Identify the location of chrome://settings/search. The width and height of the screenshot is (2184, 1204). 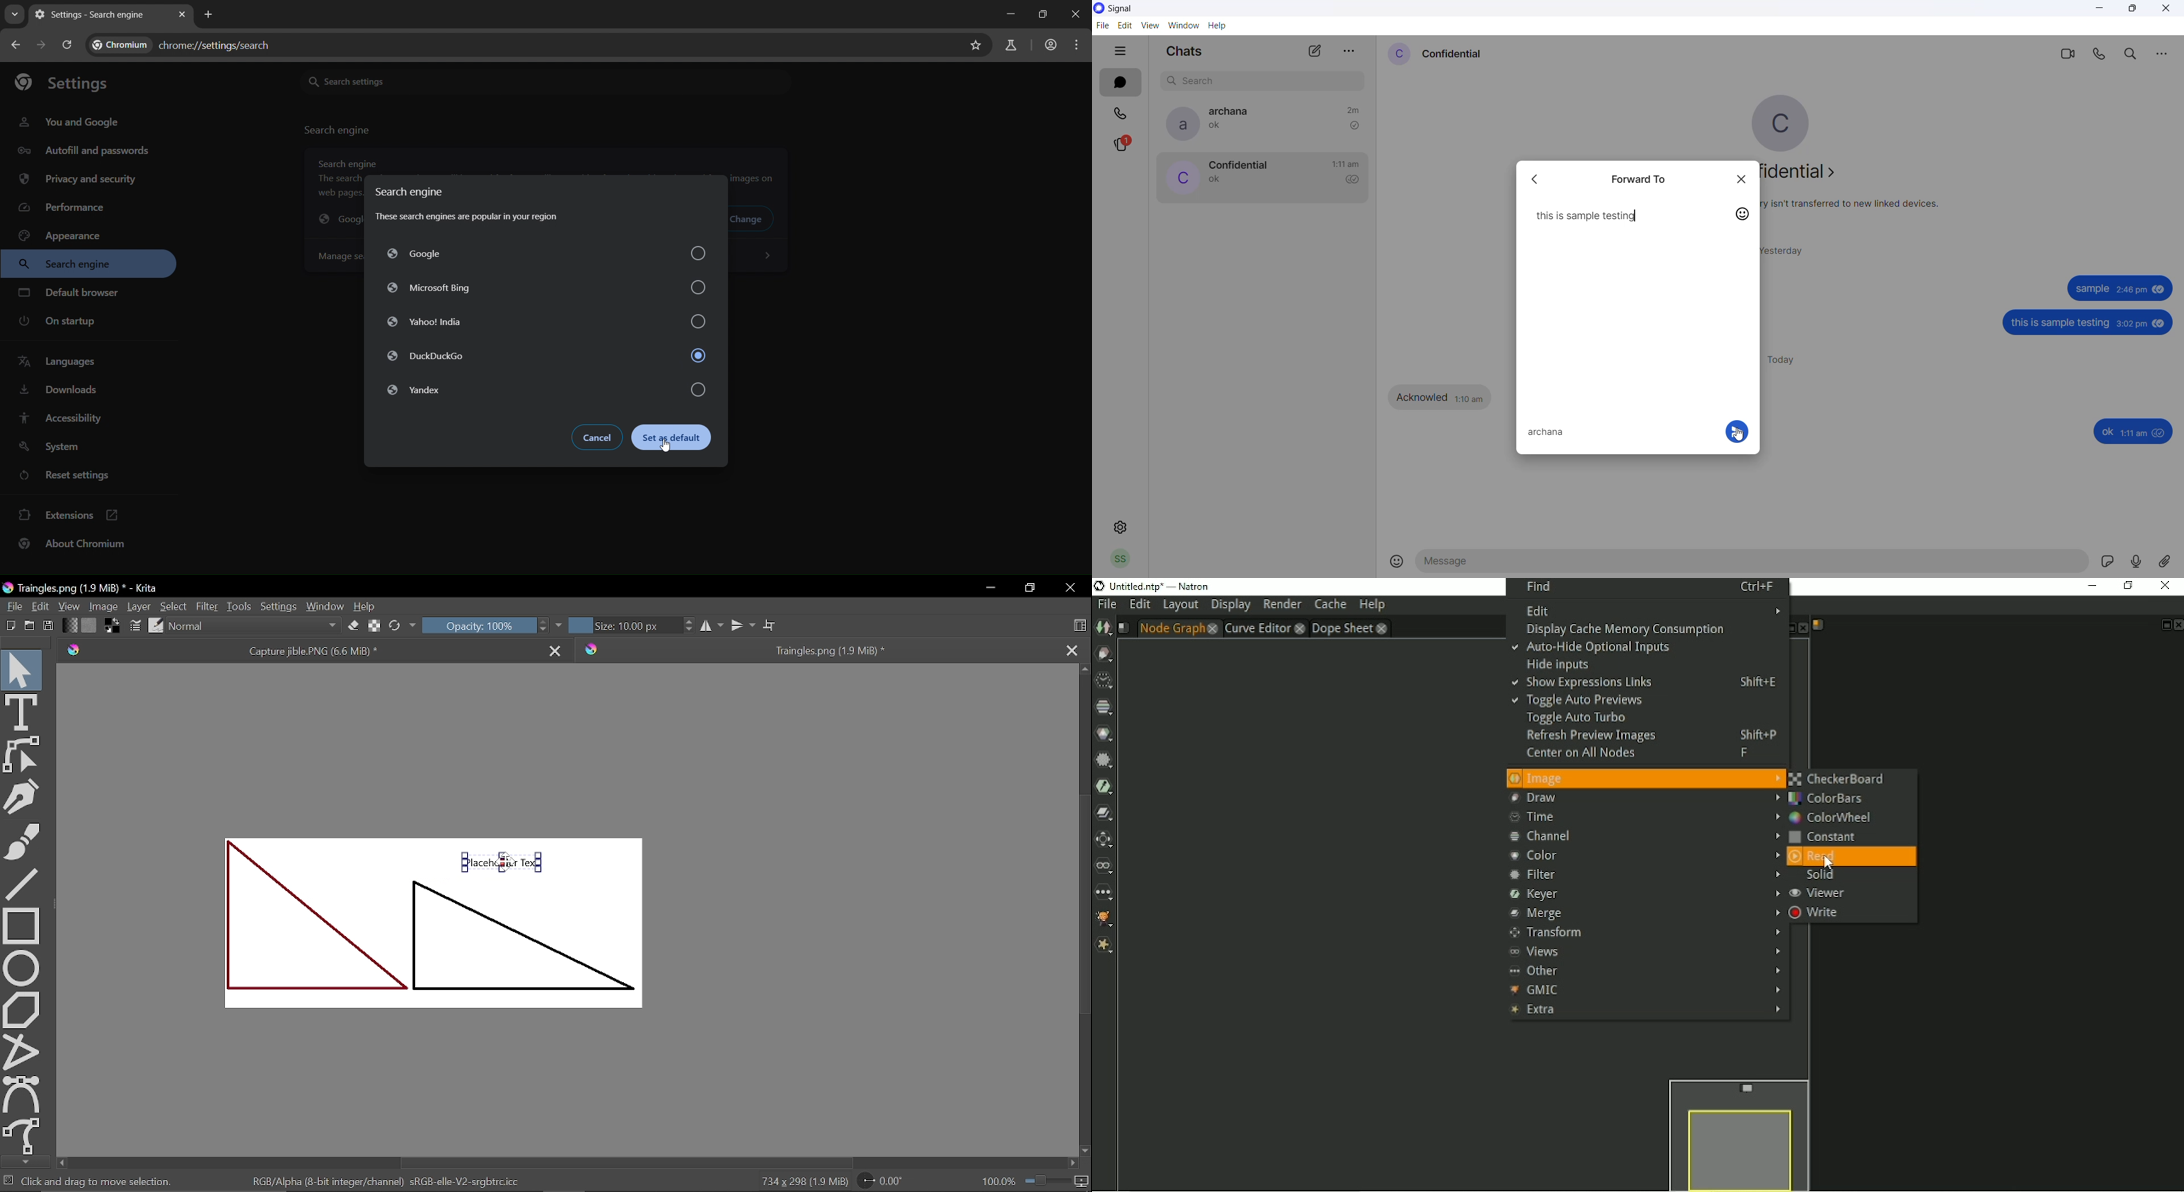
(188, 43).